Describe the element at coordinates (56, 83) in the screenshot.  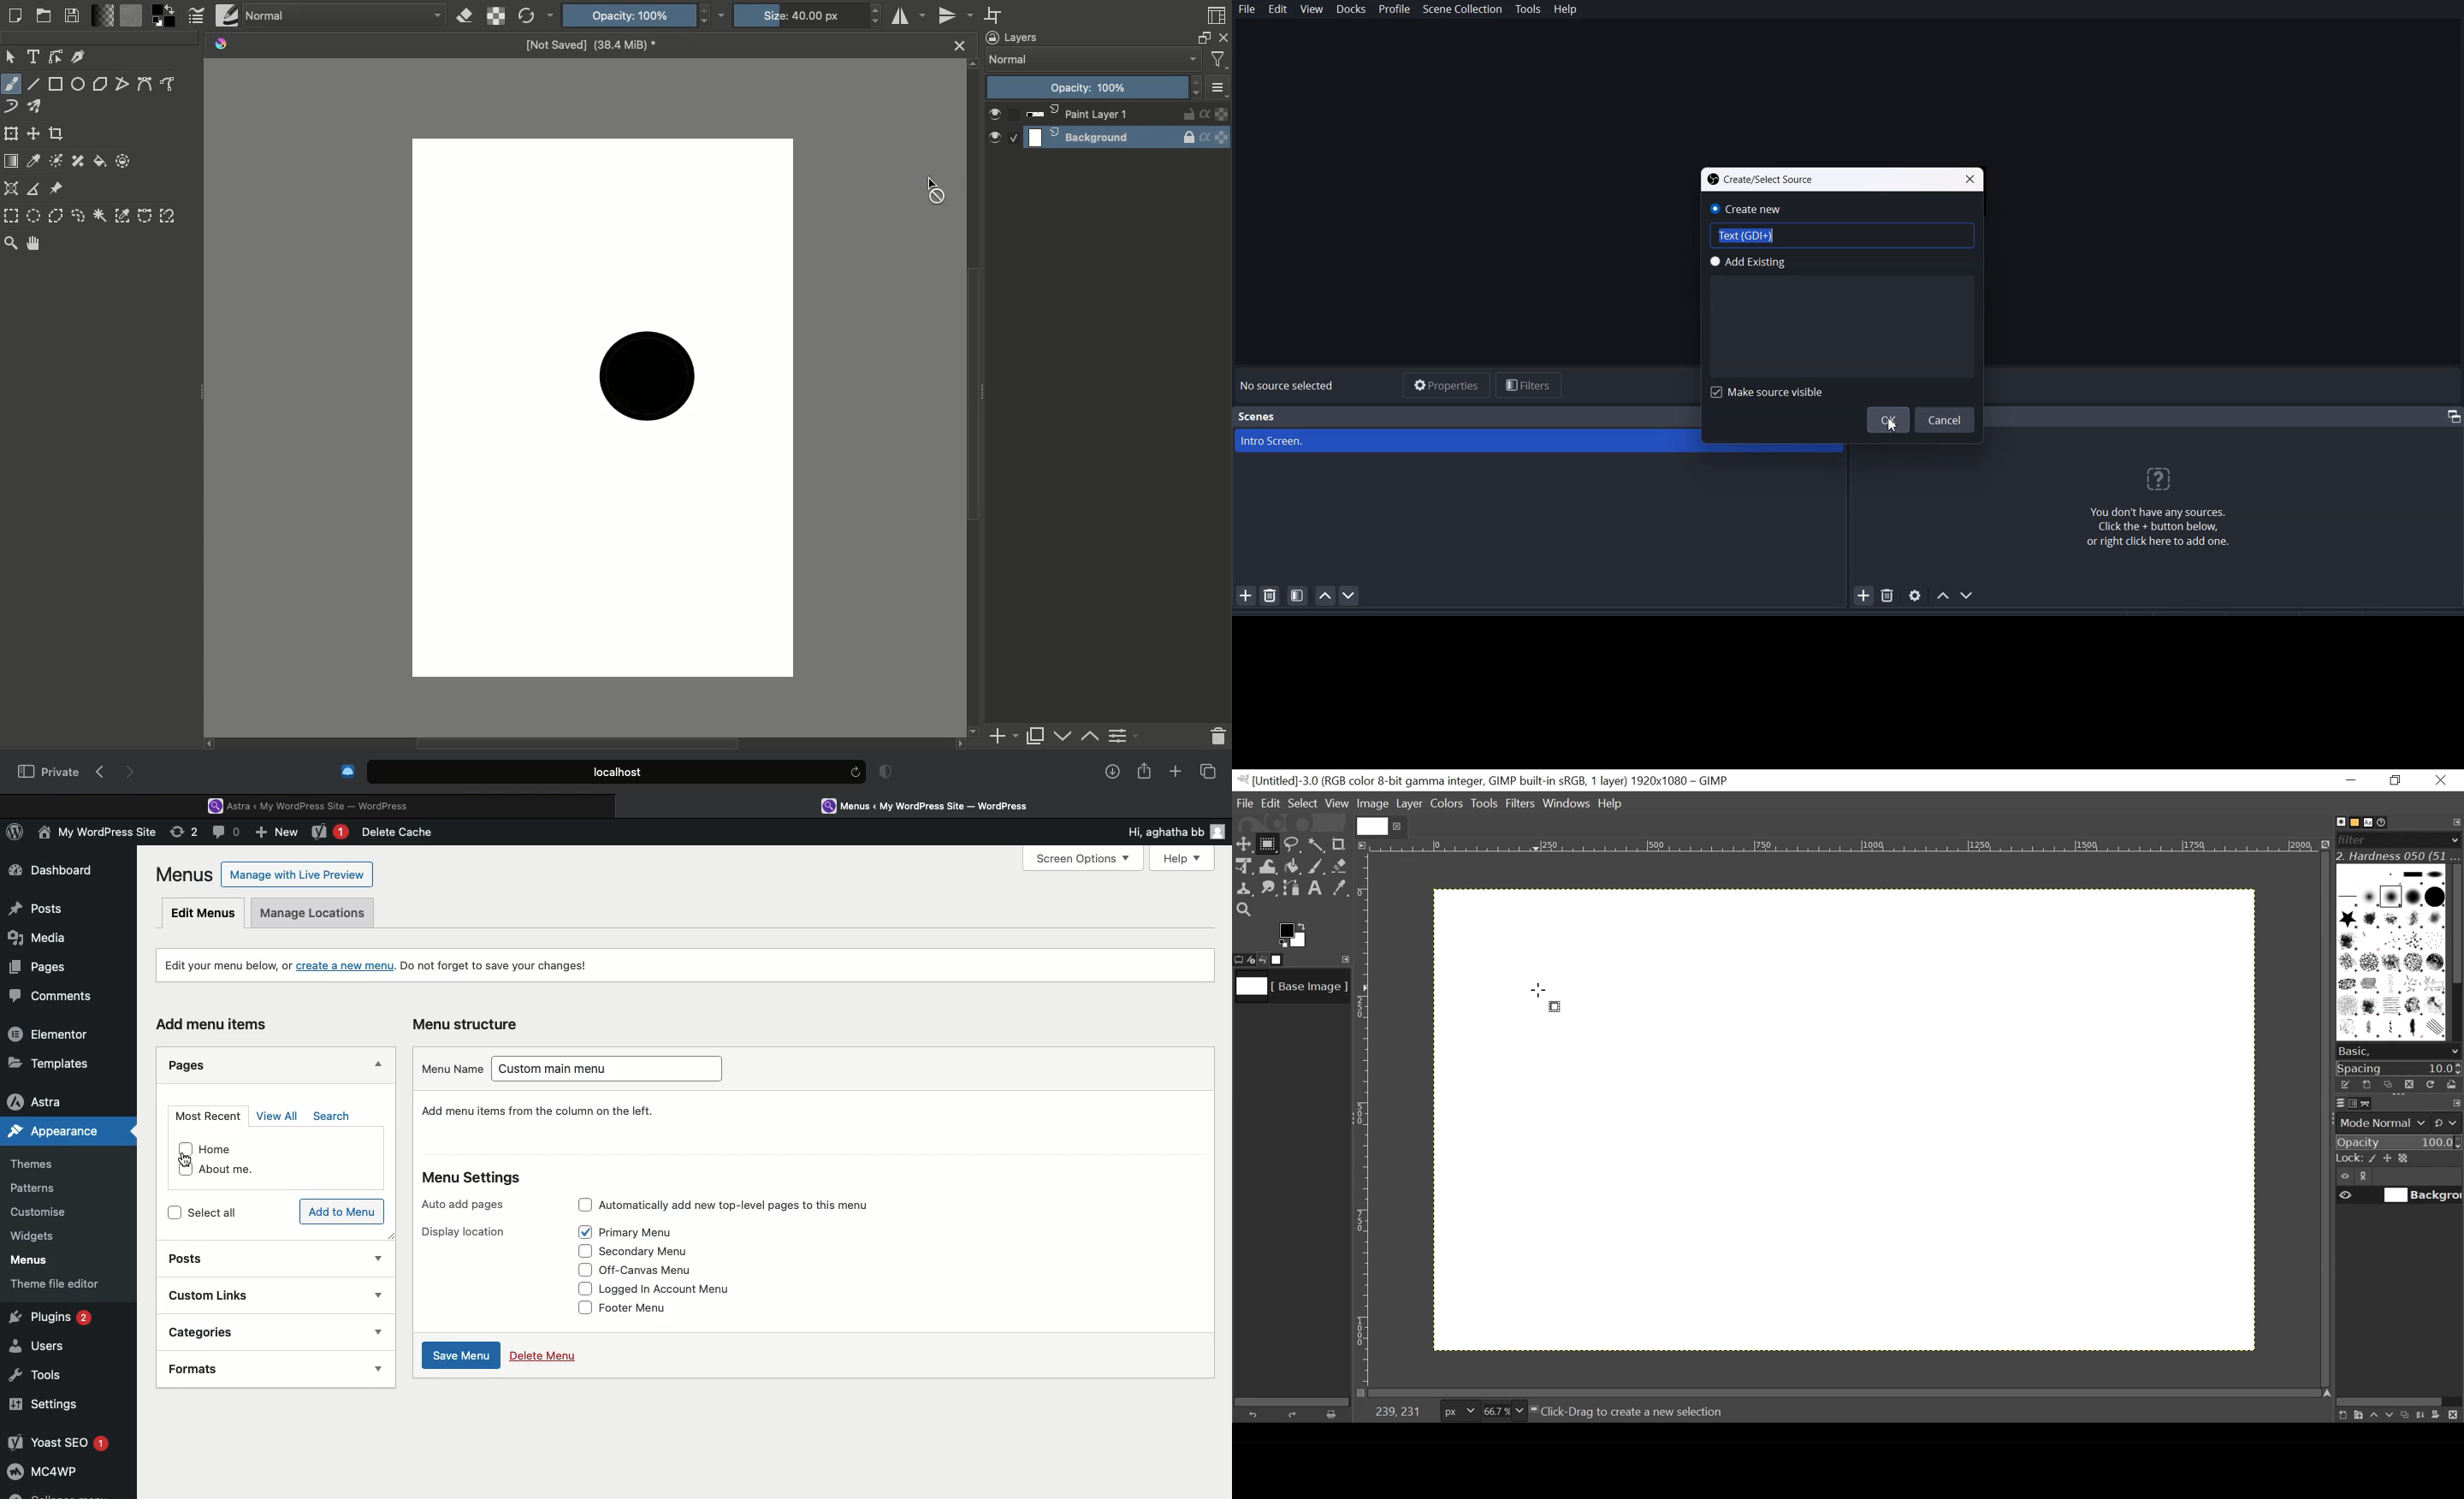
I see `Rectangle ` at that location.